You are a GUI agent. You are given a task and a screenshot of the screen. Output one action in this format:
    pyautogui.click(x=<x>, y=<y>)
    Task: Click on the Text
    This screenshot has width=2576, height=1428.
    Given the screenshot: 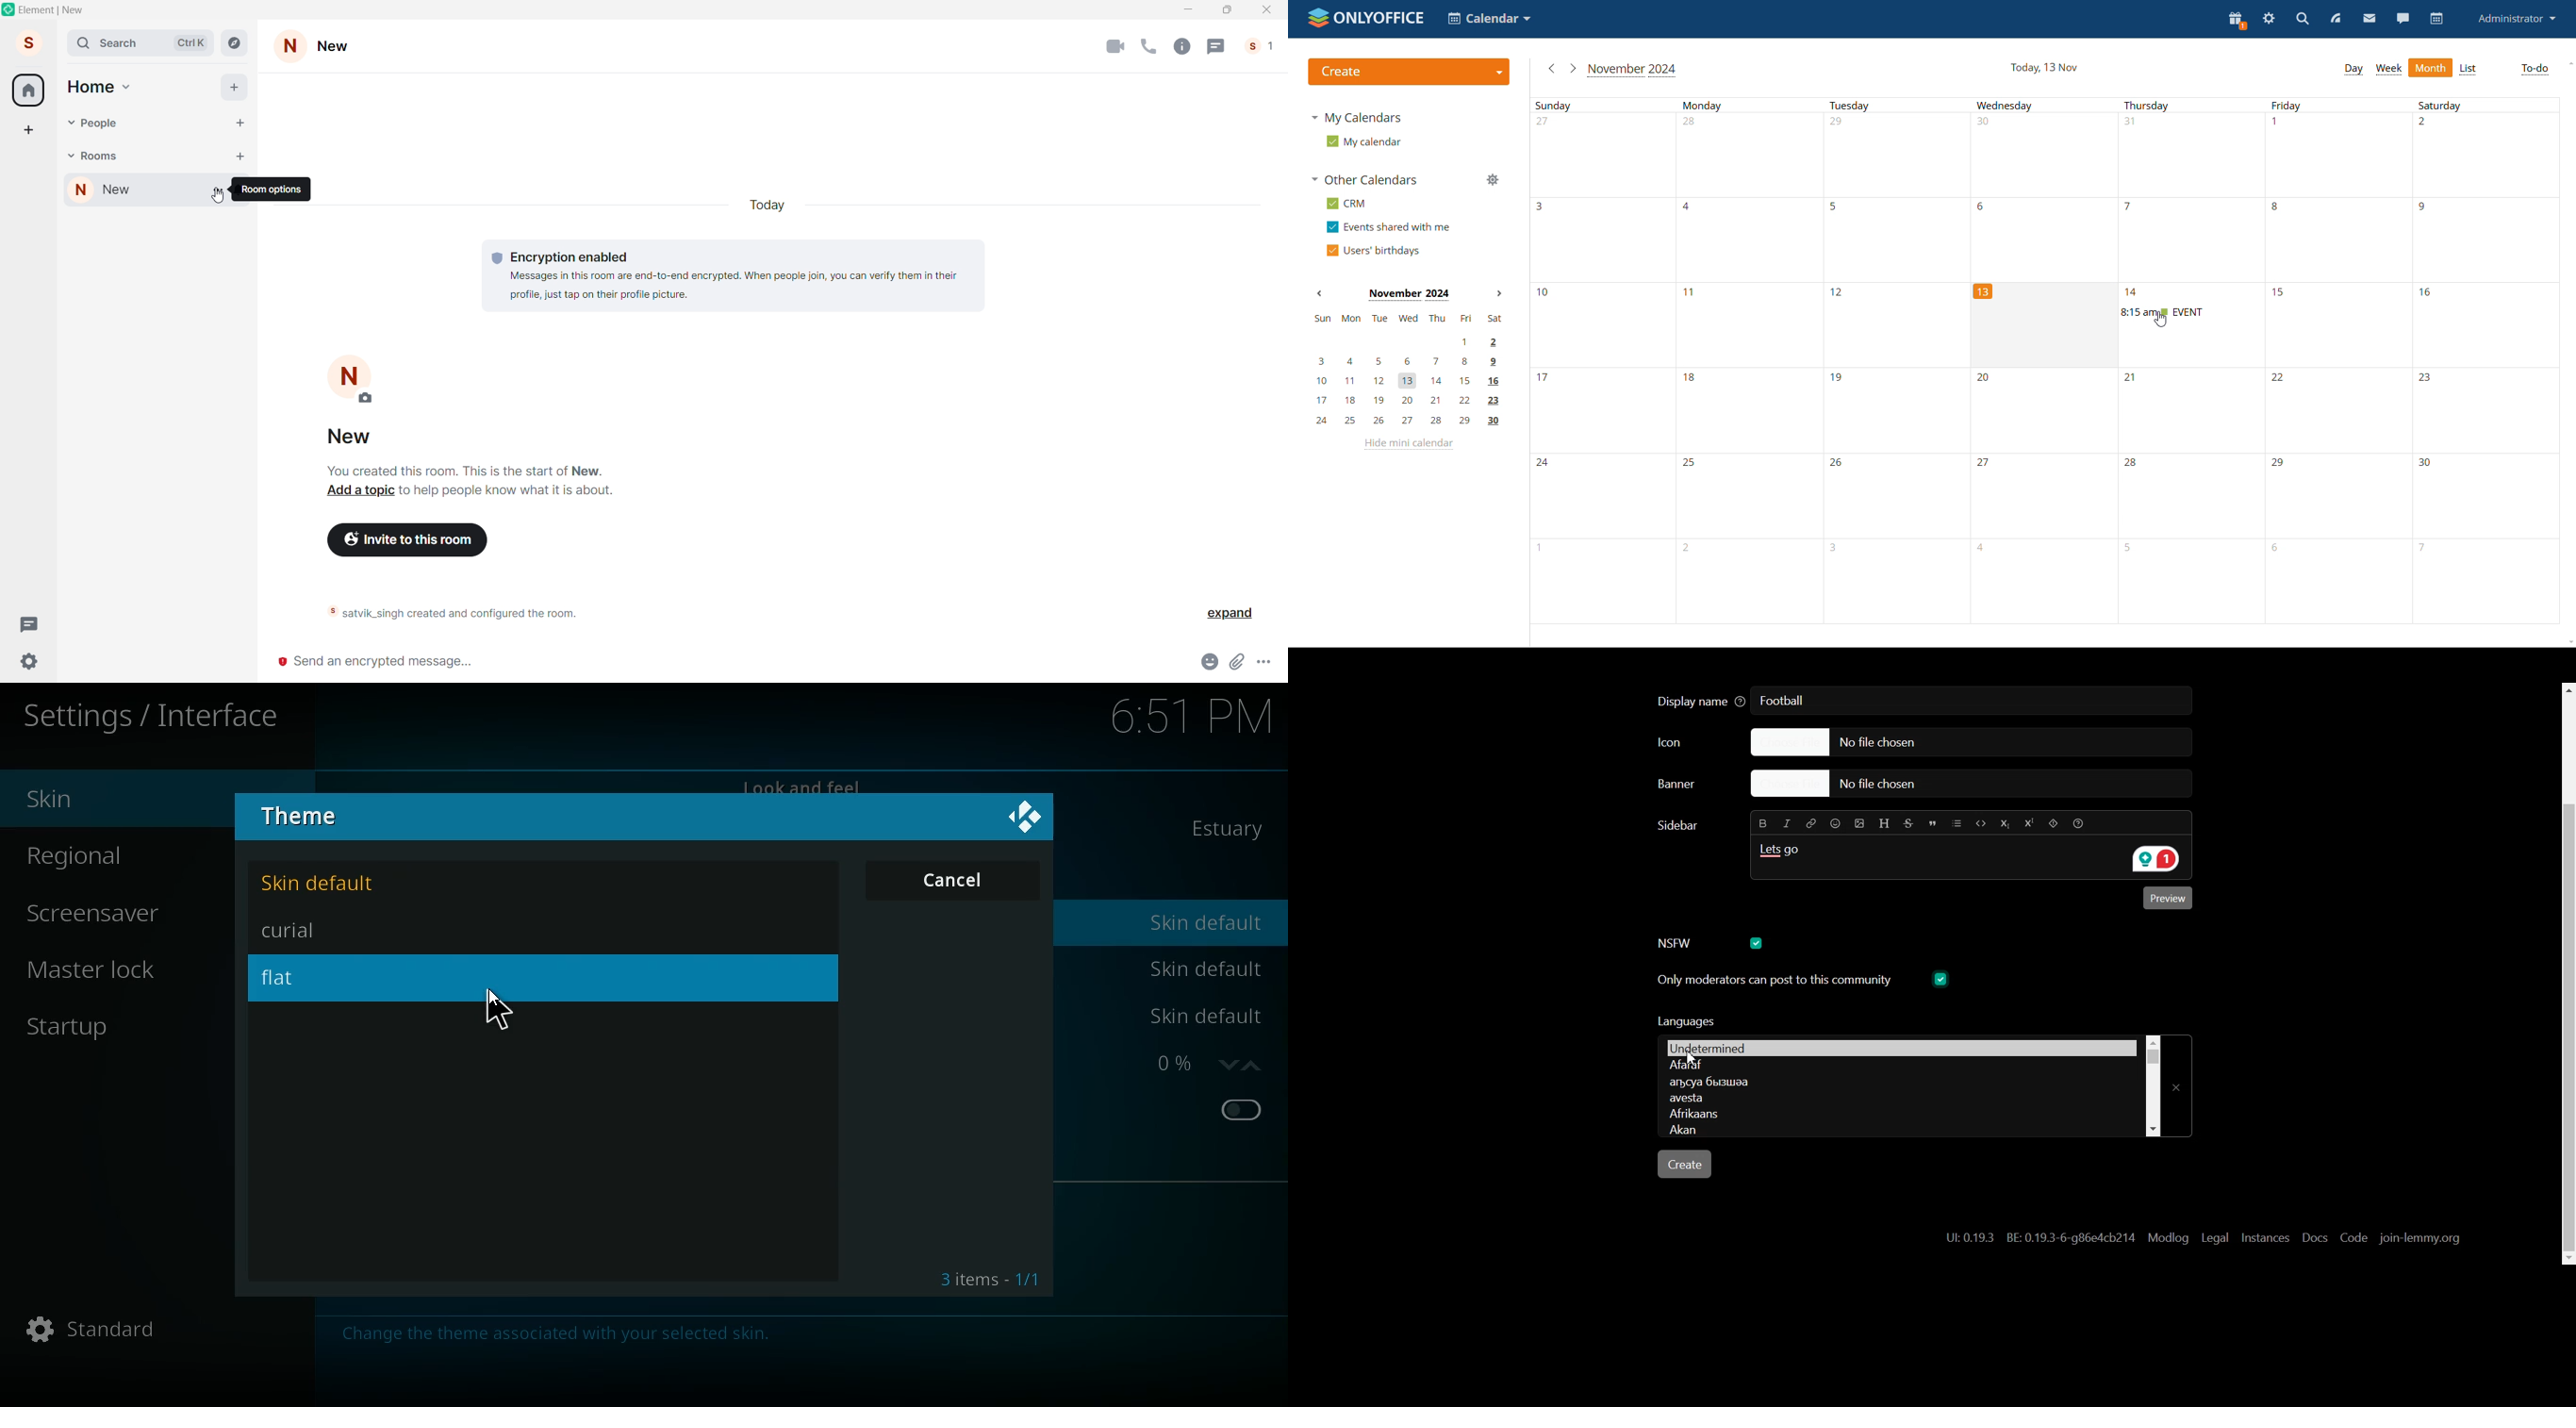 What is the action you would take?
    pyautogui.click(x=1784, y=854)
    